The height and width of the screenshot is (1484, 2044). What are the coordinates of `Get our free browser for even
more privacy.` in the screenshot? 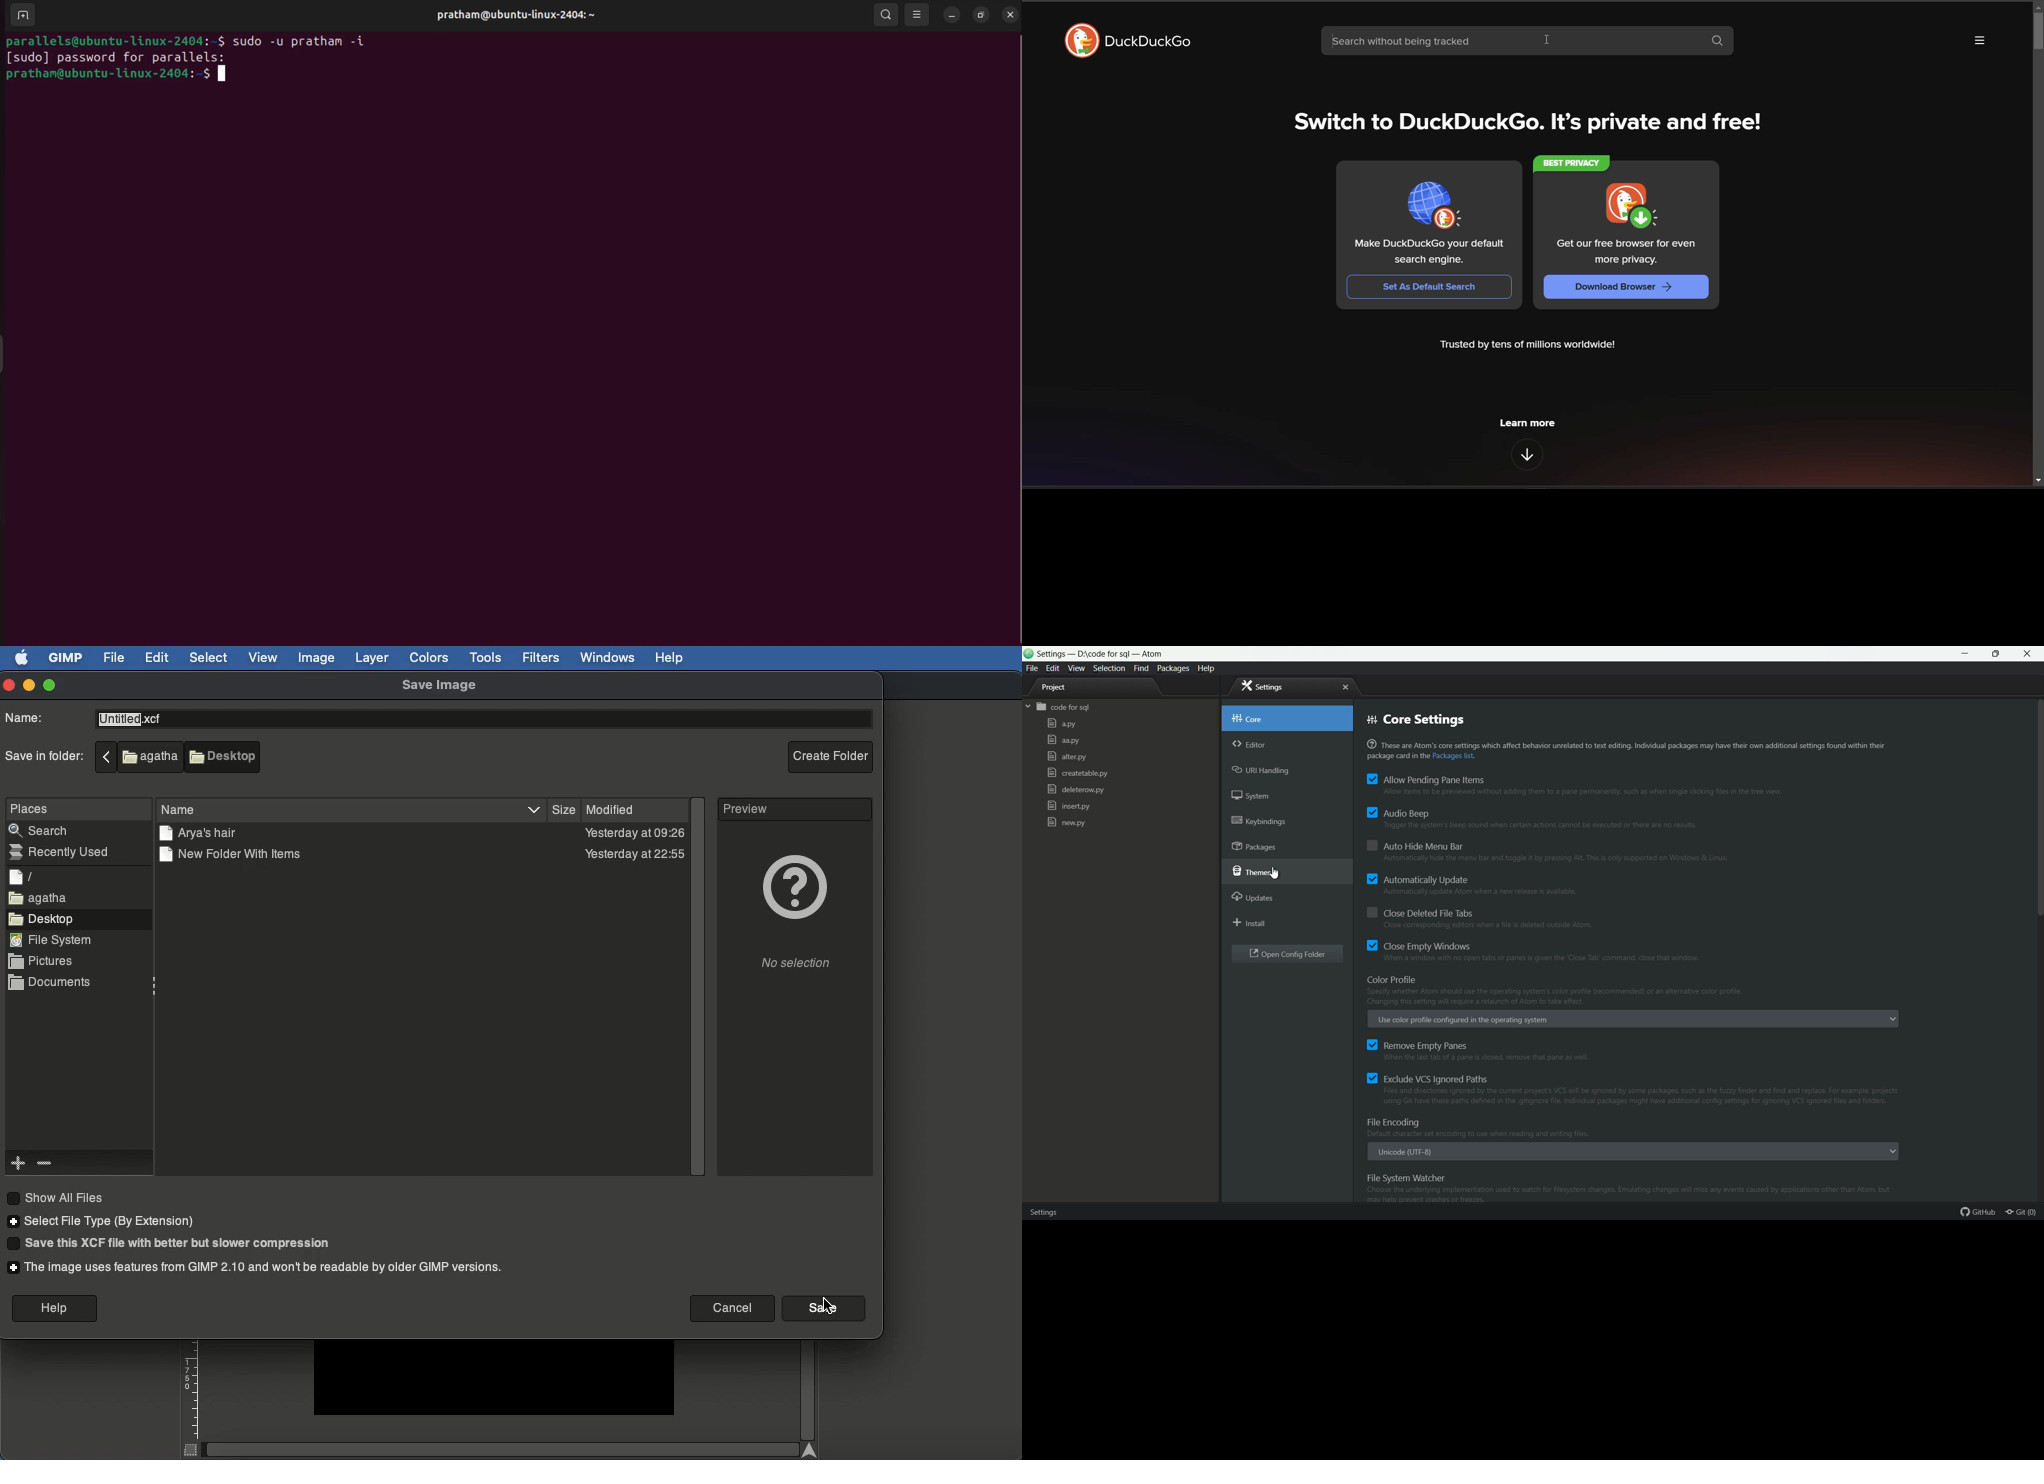 It's located at (1628, 252).